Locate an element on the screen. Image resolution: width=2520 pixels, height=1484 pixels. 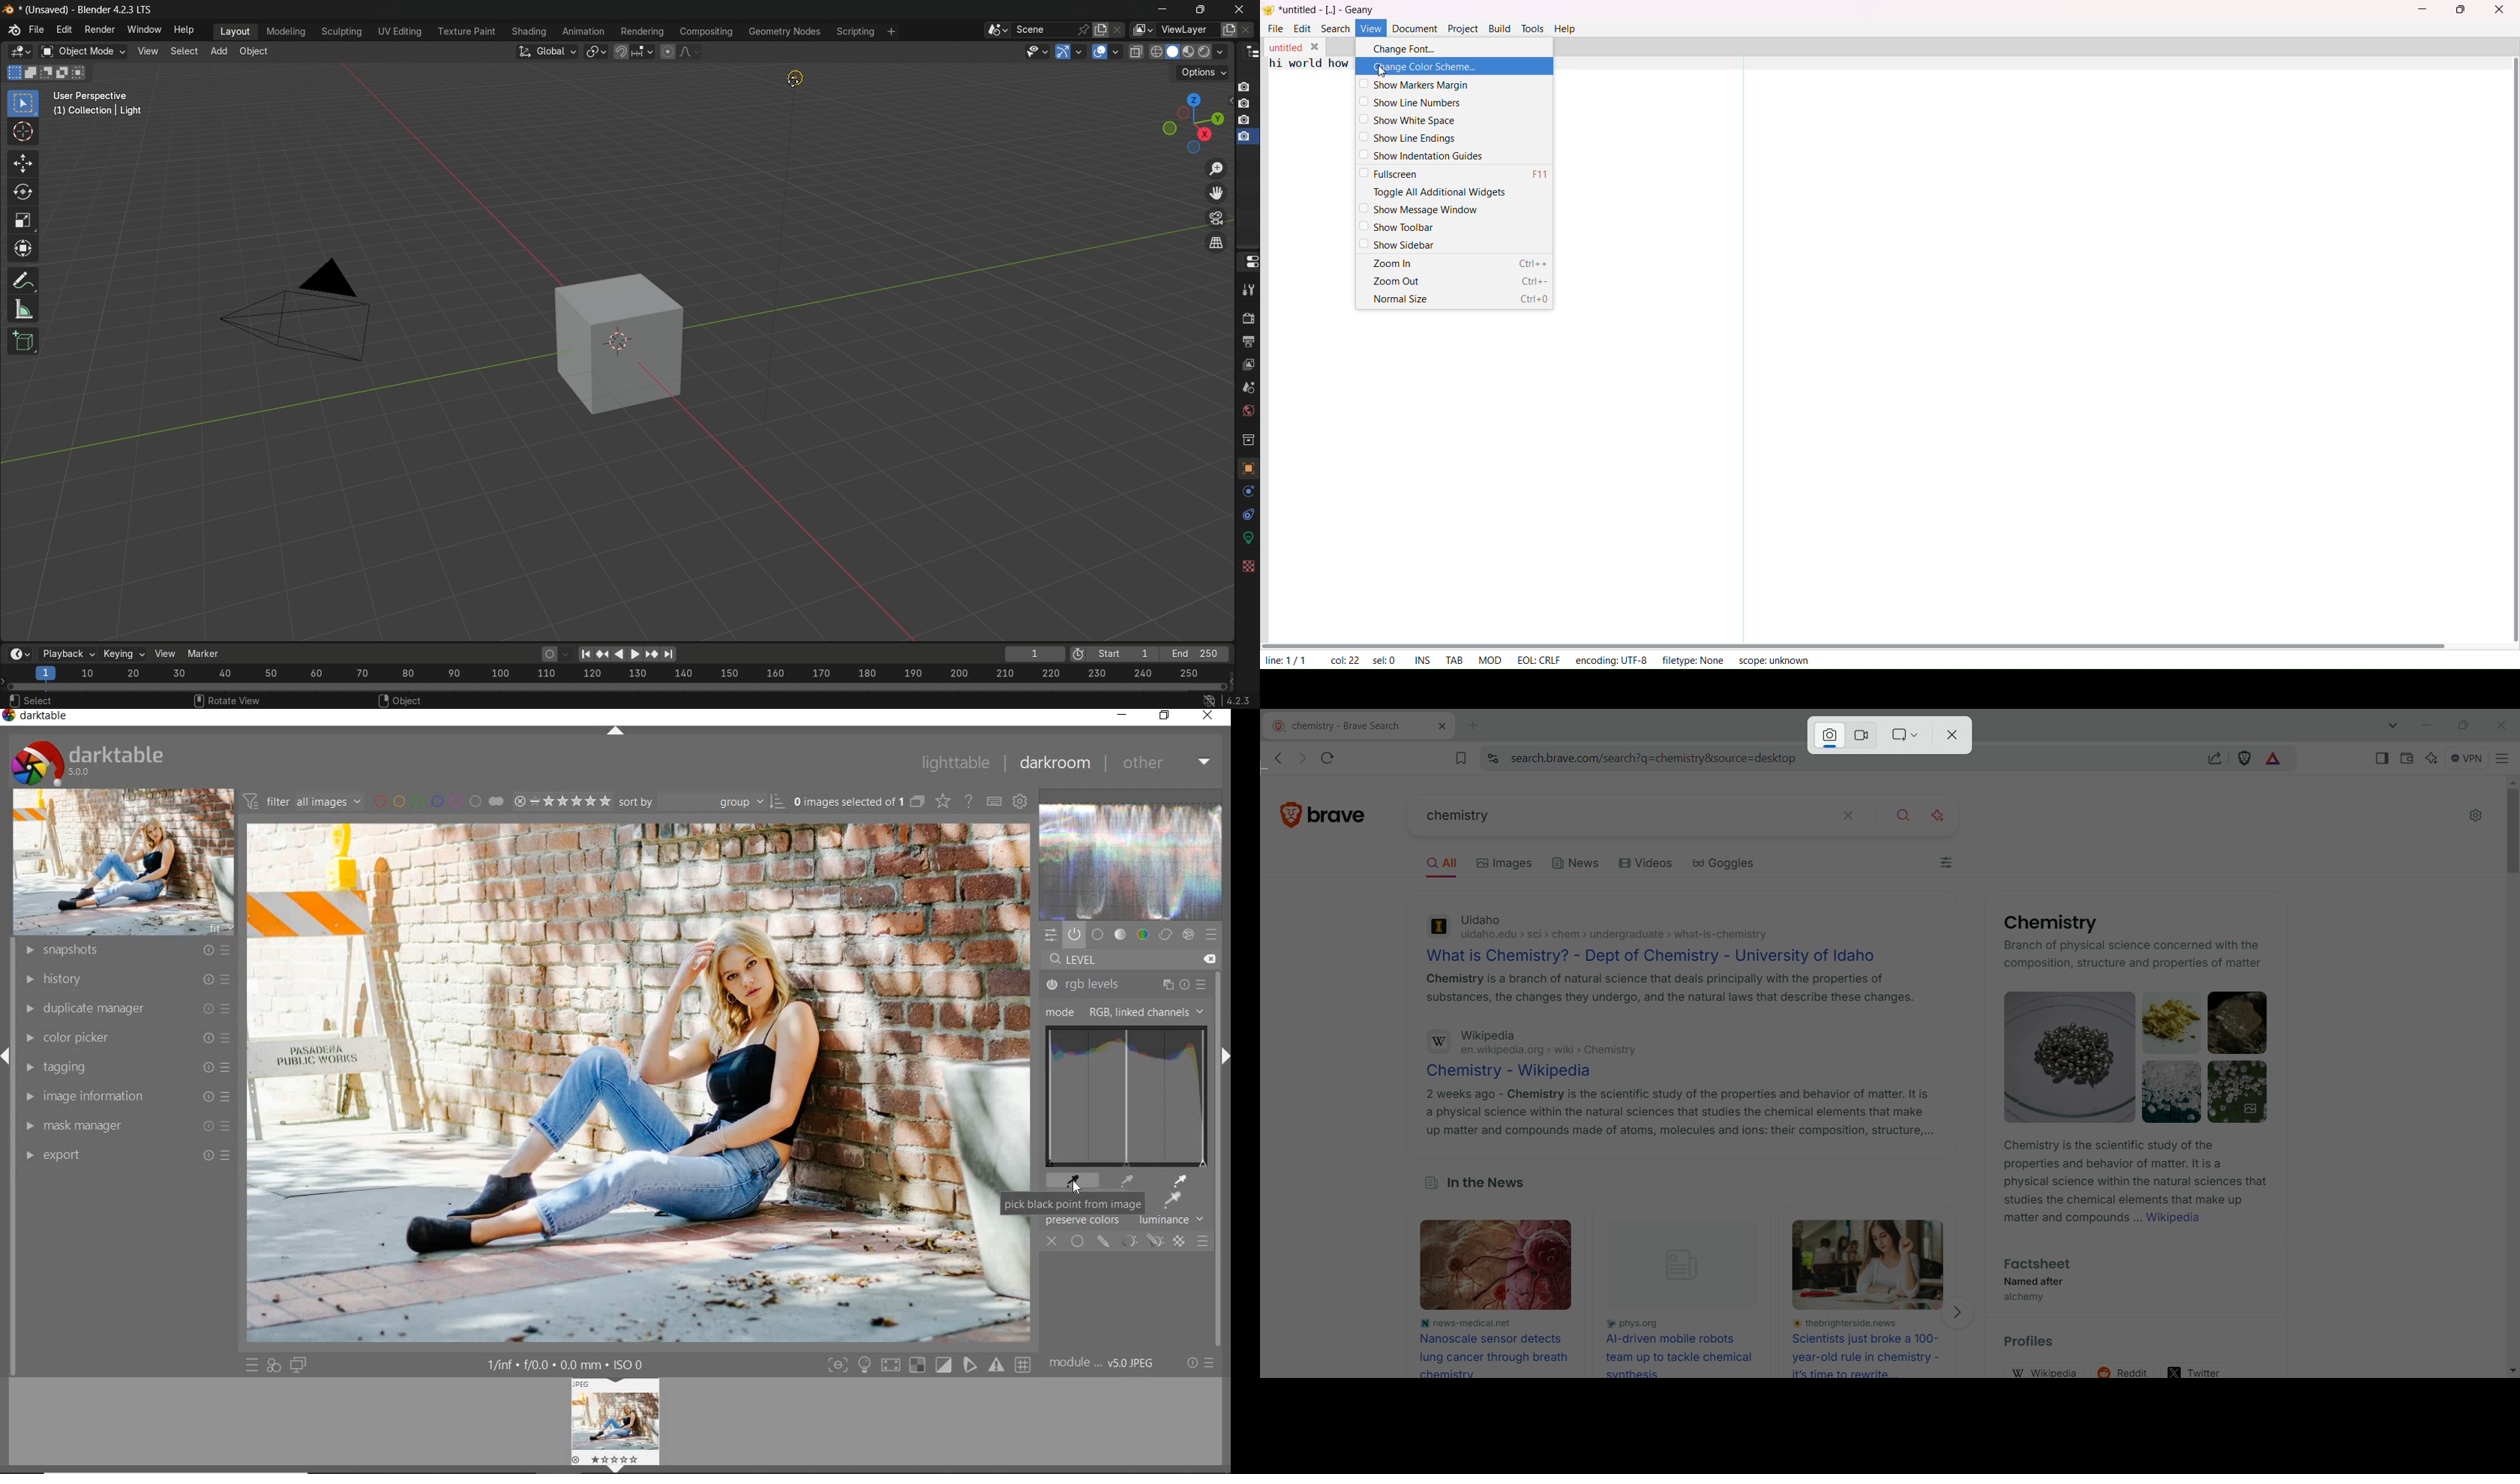
capture is located at coordinates (1246, 106).